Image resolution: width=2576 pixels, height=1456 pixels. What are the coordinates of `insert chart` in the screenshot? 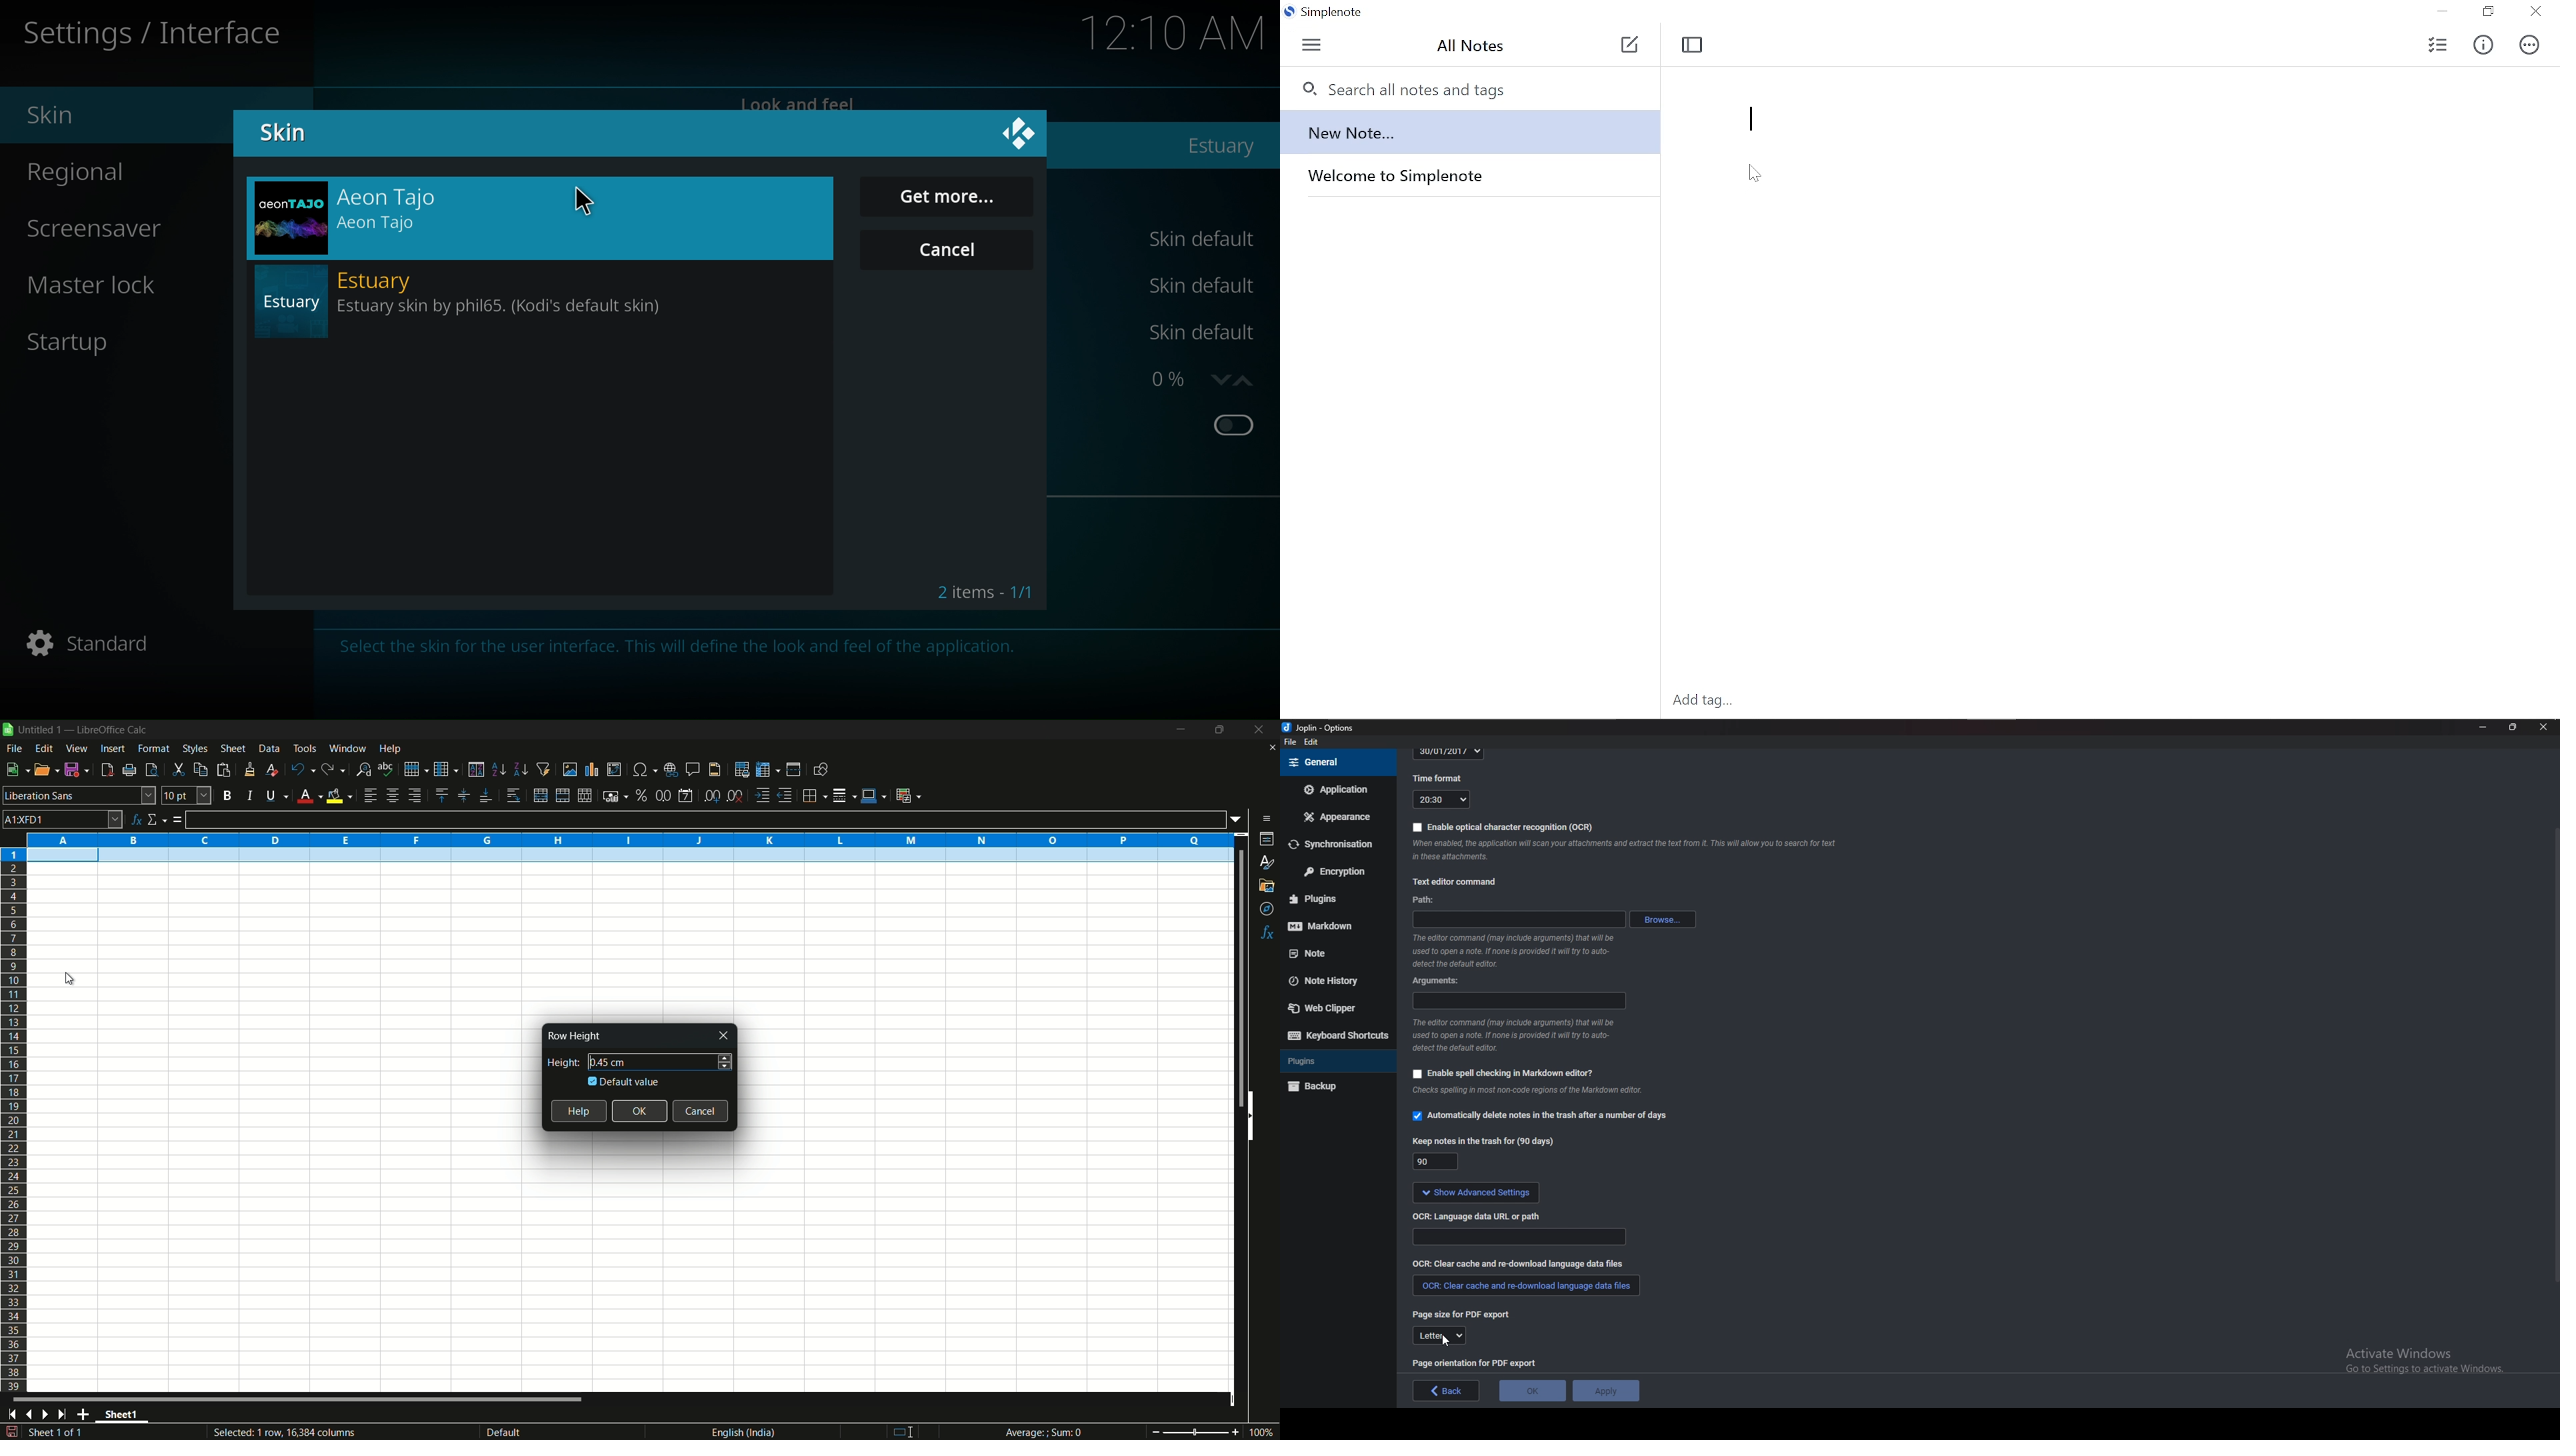 It's located at (592, 769).